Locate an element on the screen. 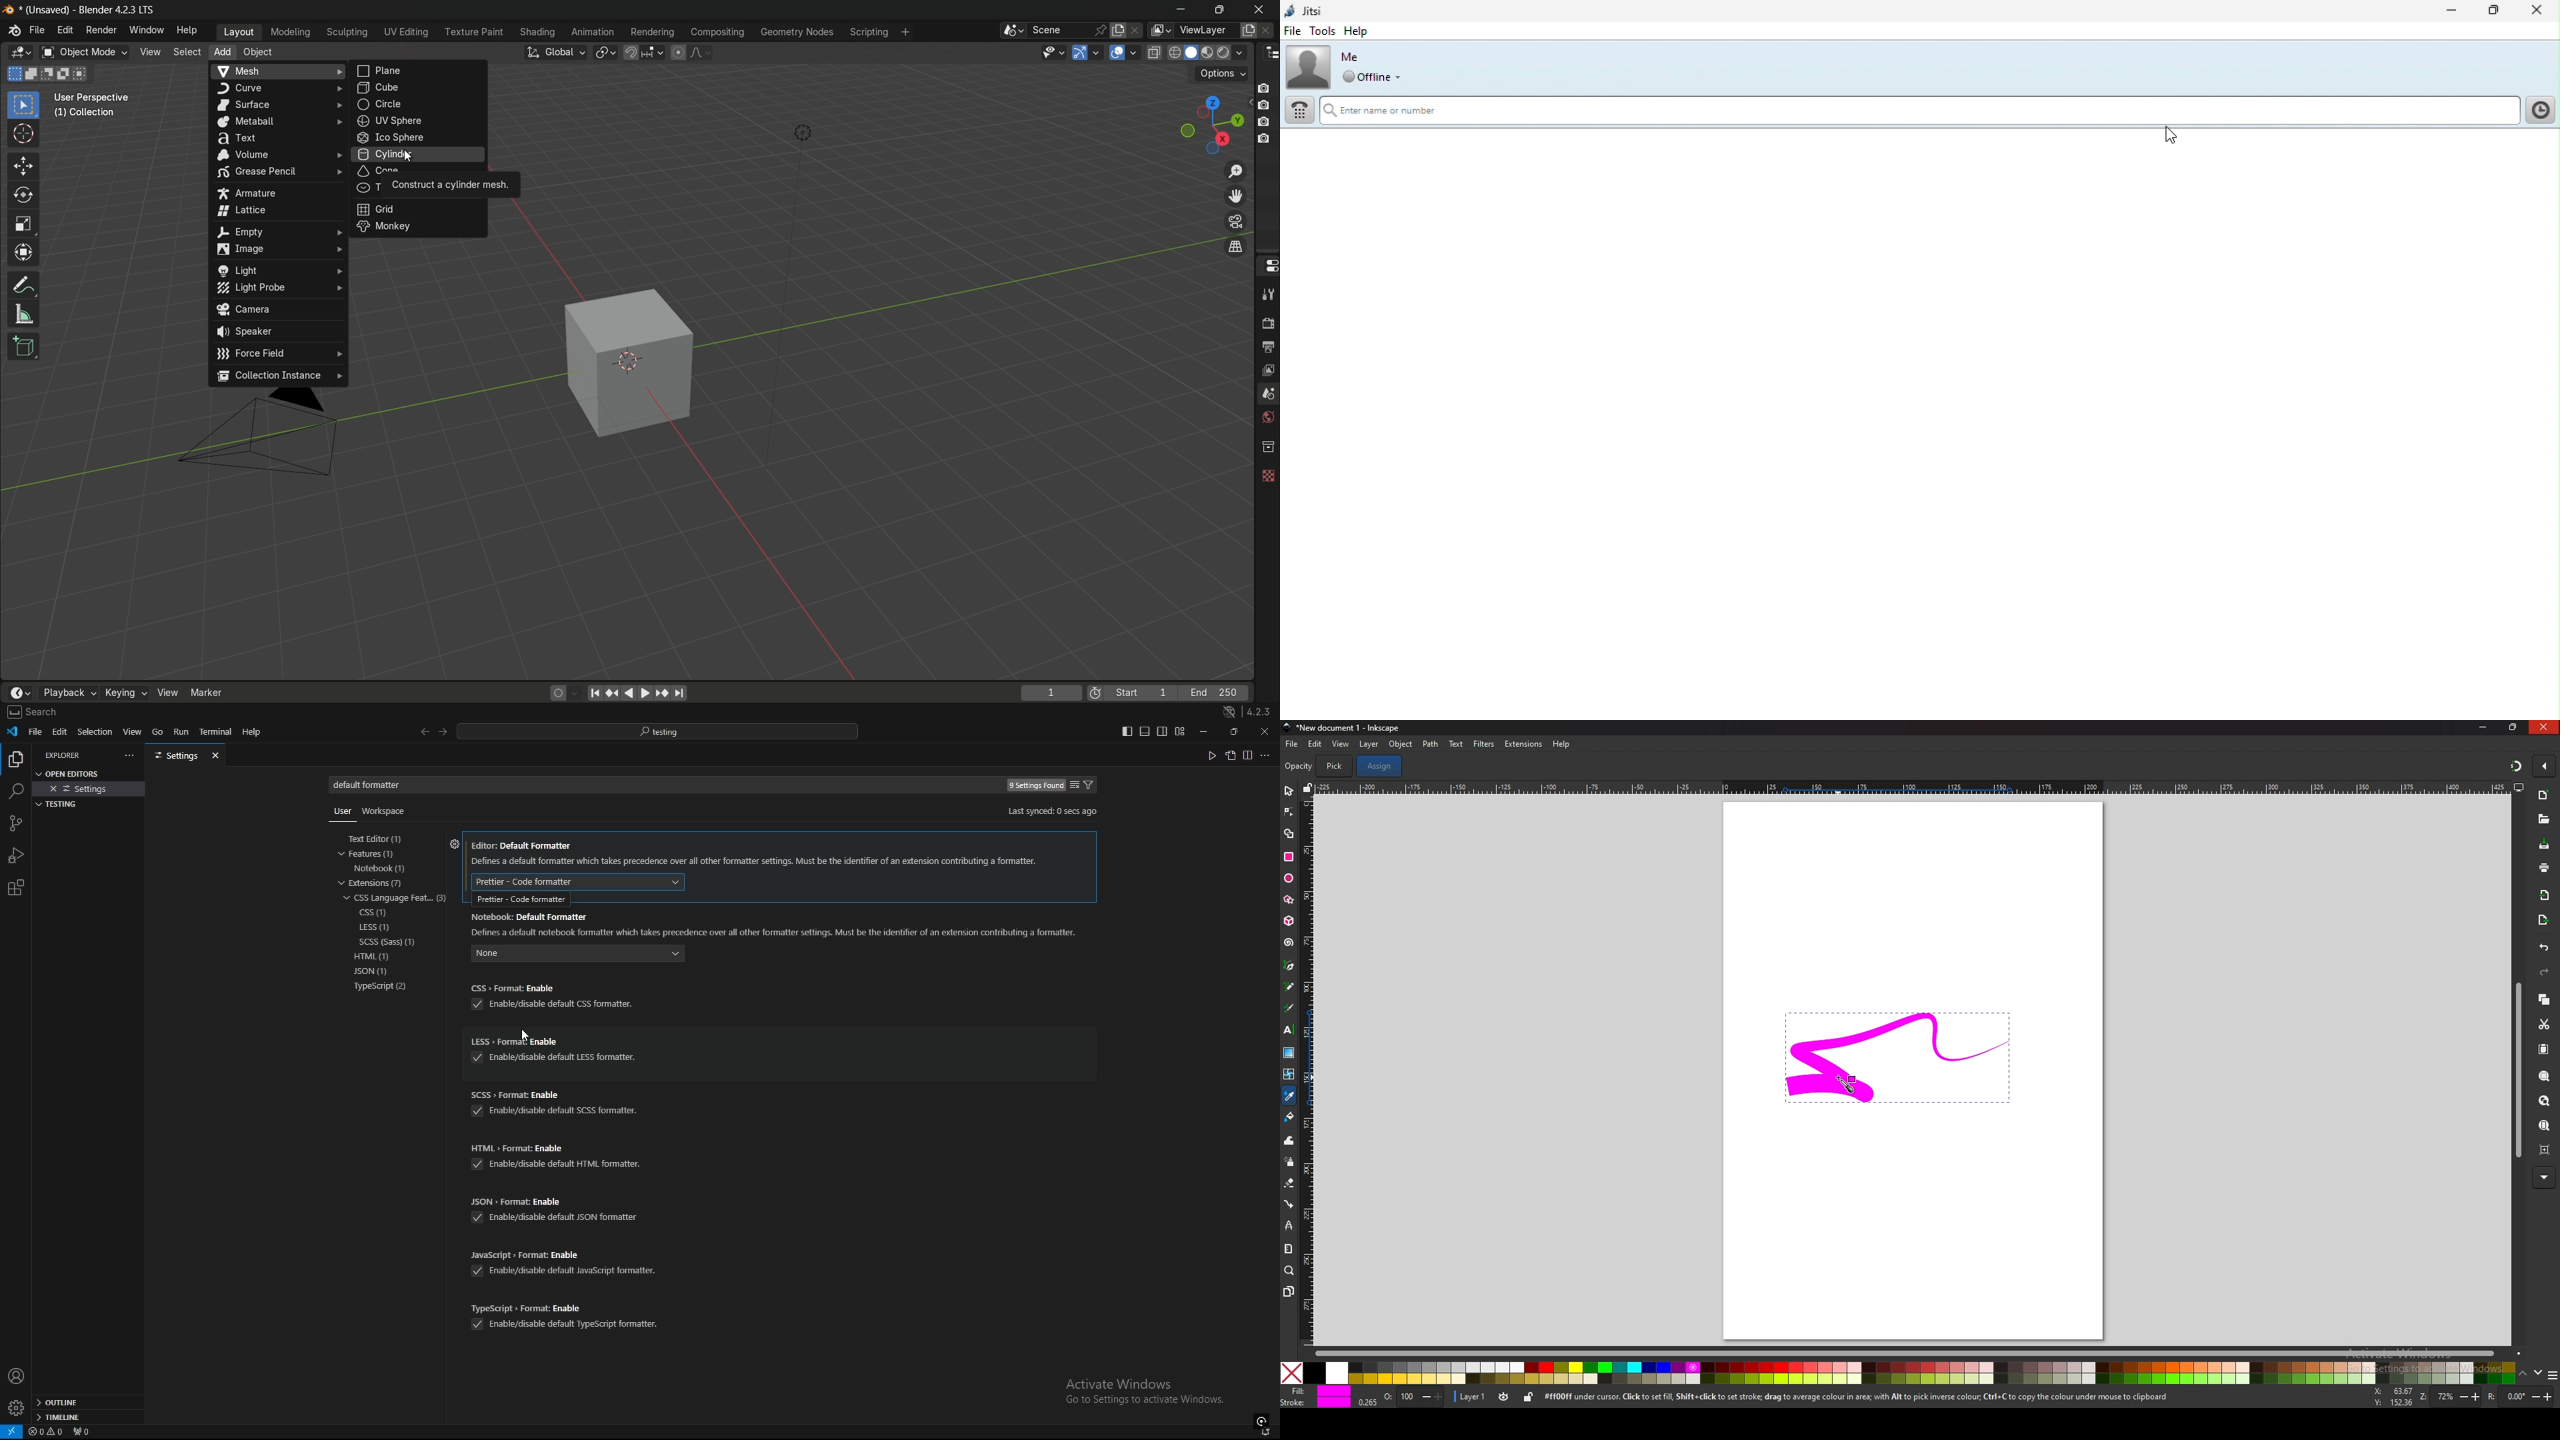 This screenshot has width=2576, height=1456. construct a cylinder mesh is located at coordinates (453, 187).